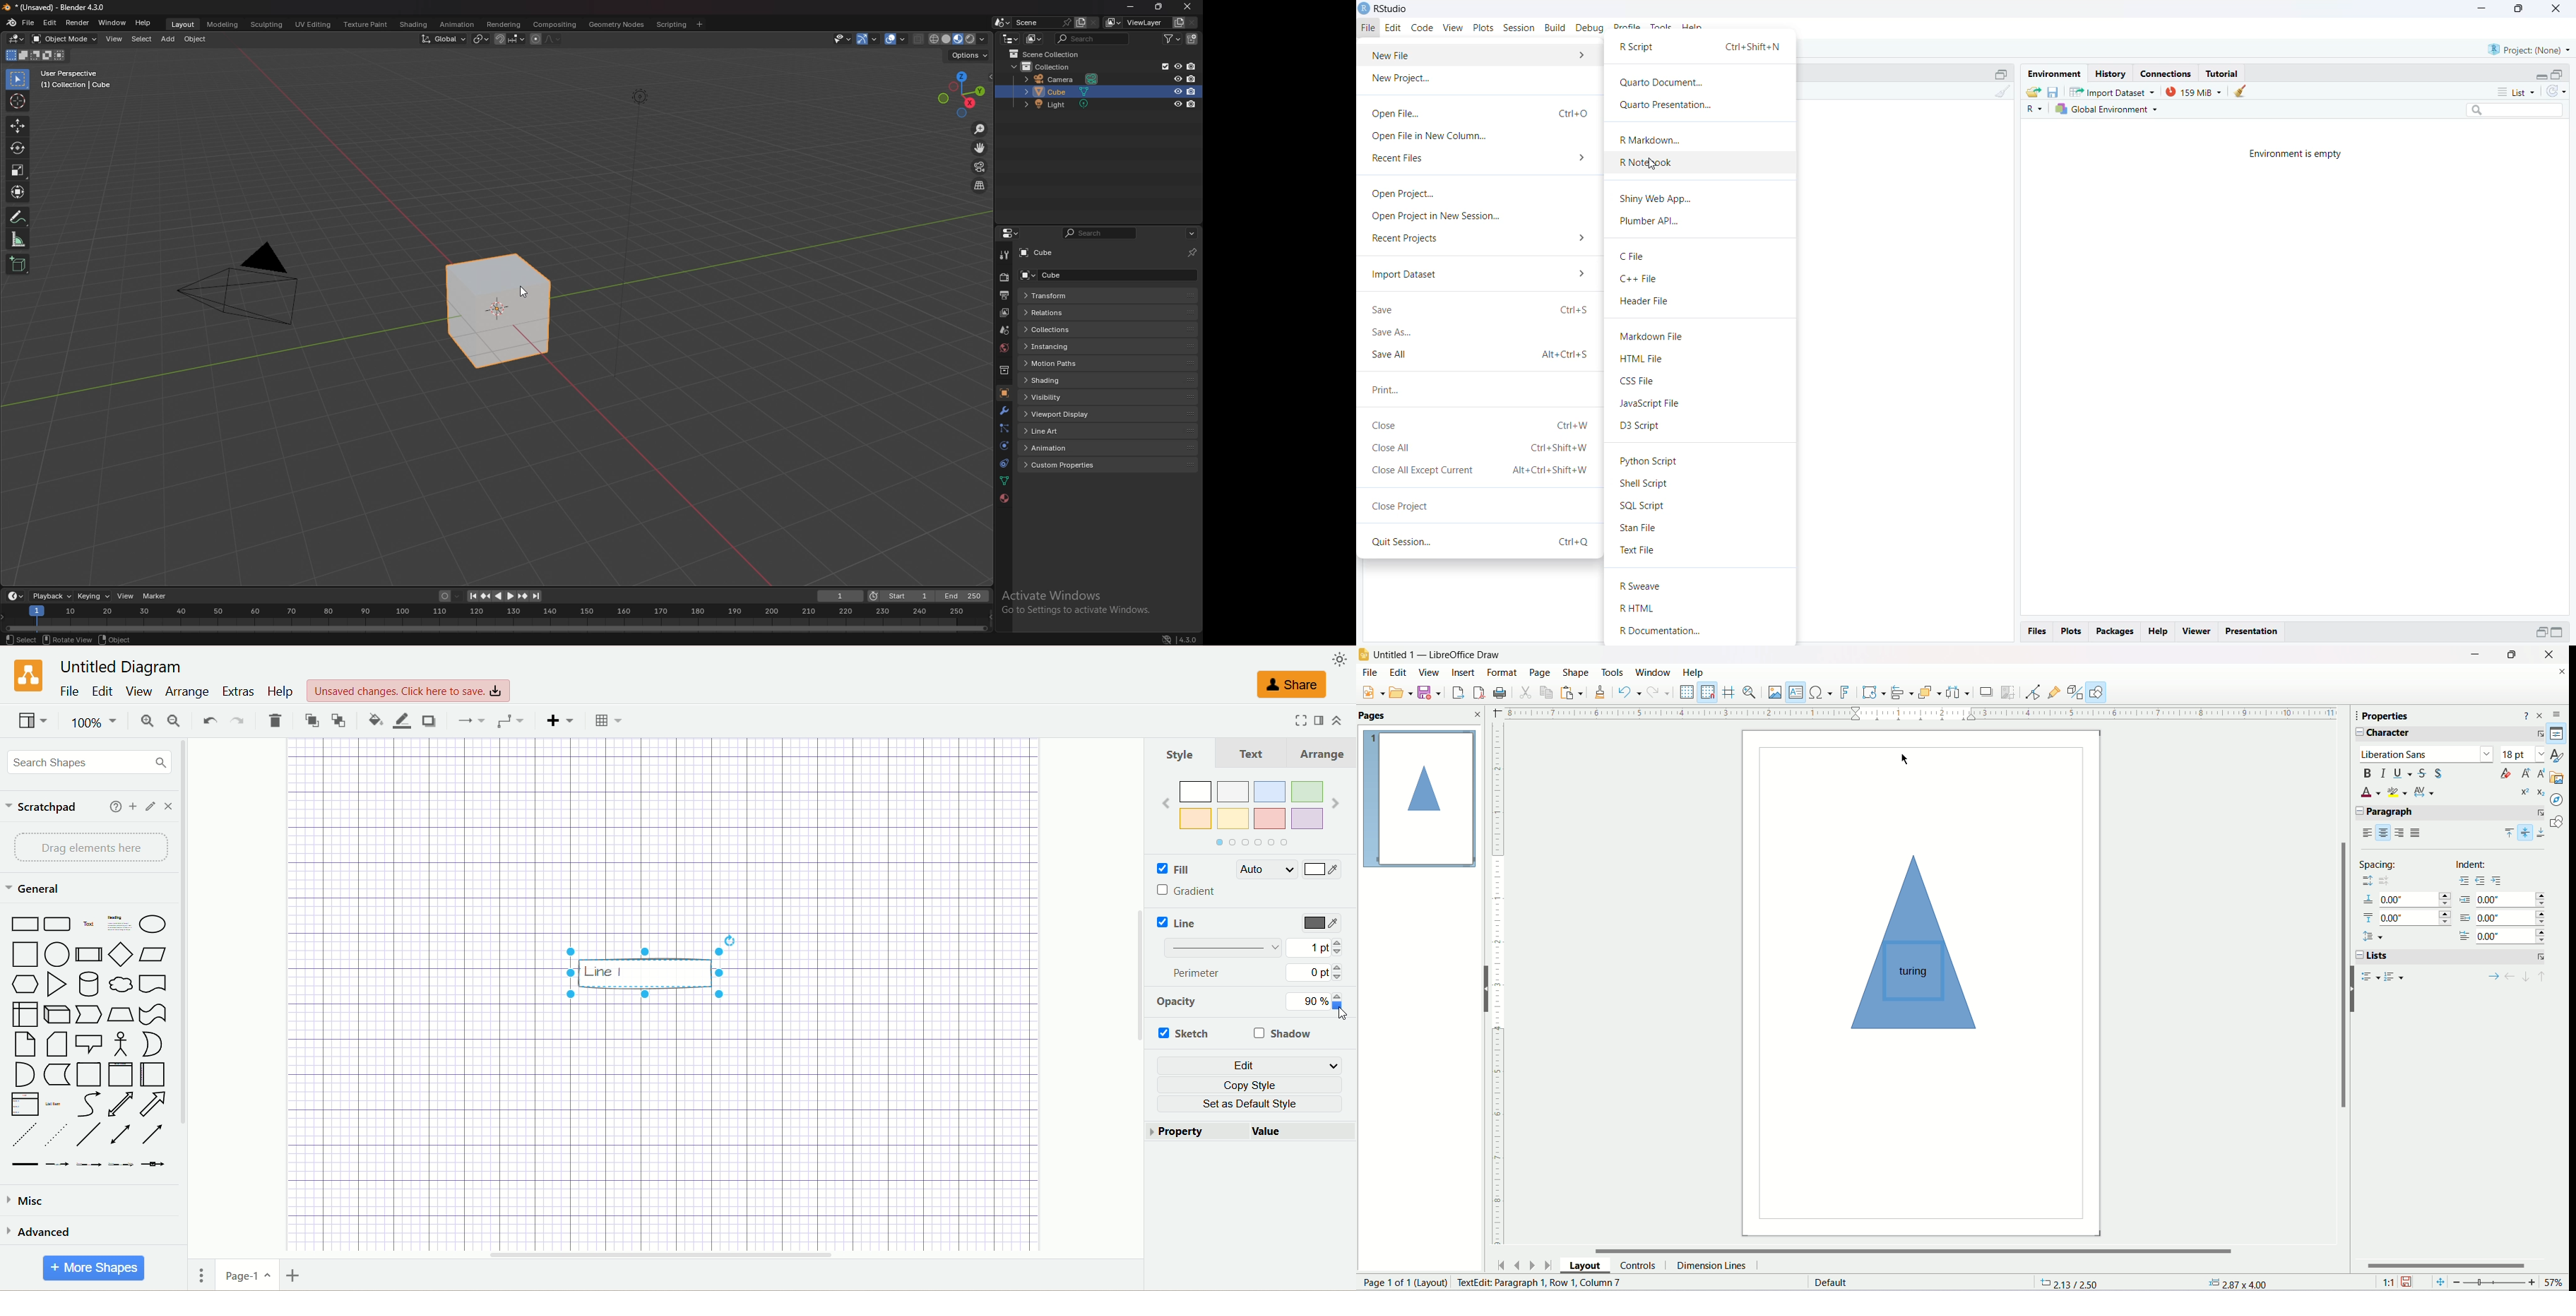 The width and height of the screenshot is (2576, 1316). What do you see at coordinates (2112, 91) in the screenshot?
I see `Import dataset` at bounding box center [2112, 91].